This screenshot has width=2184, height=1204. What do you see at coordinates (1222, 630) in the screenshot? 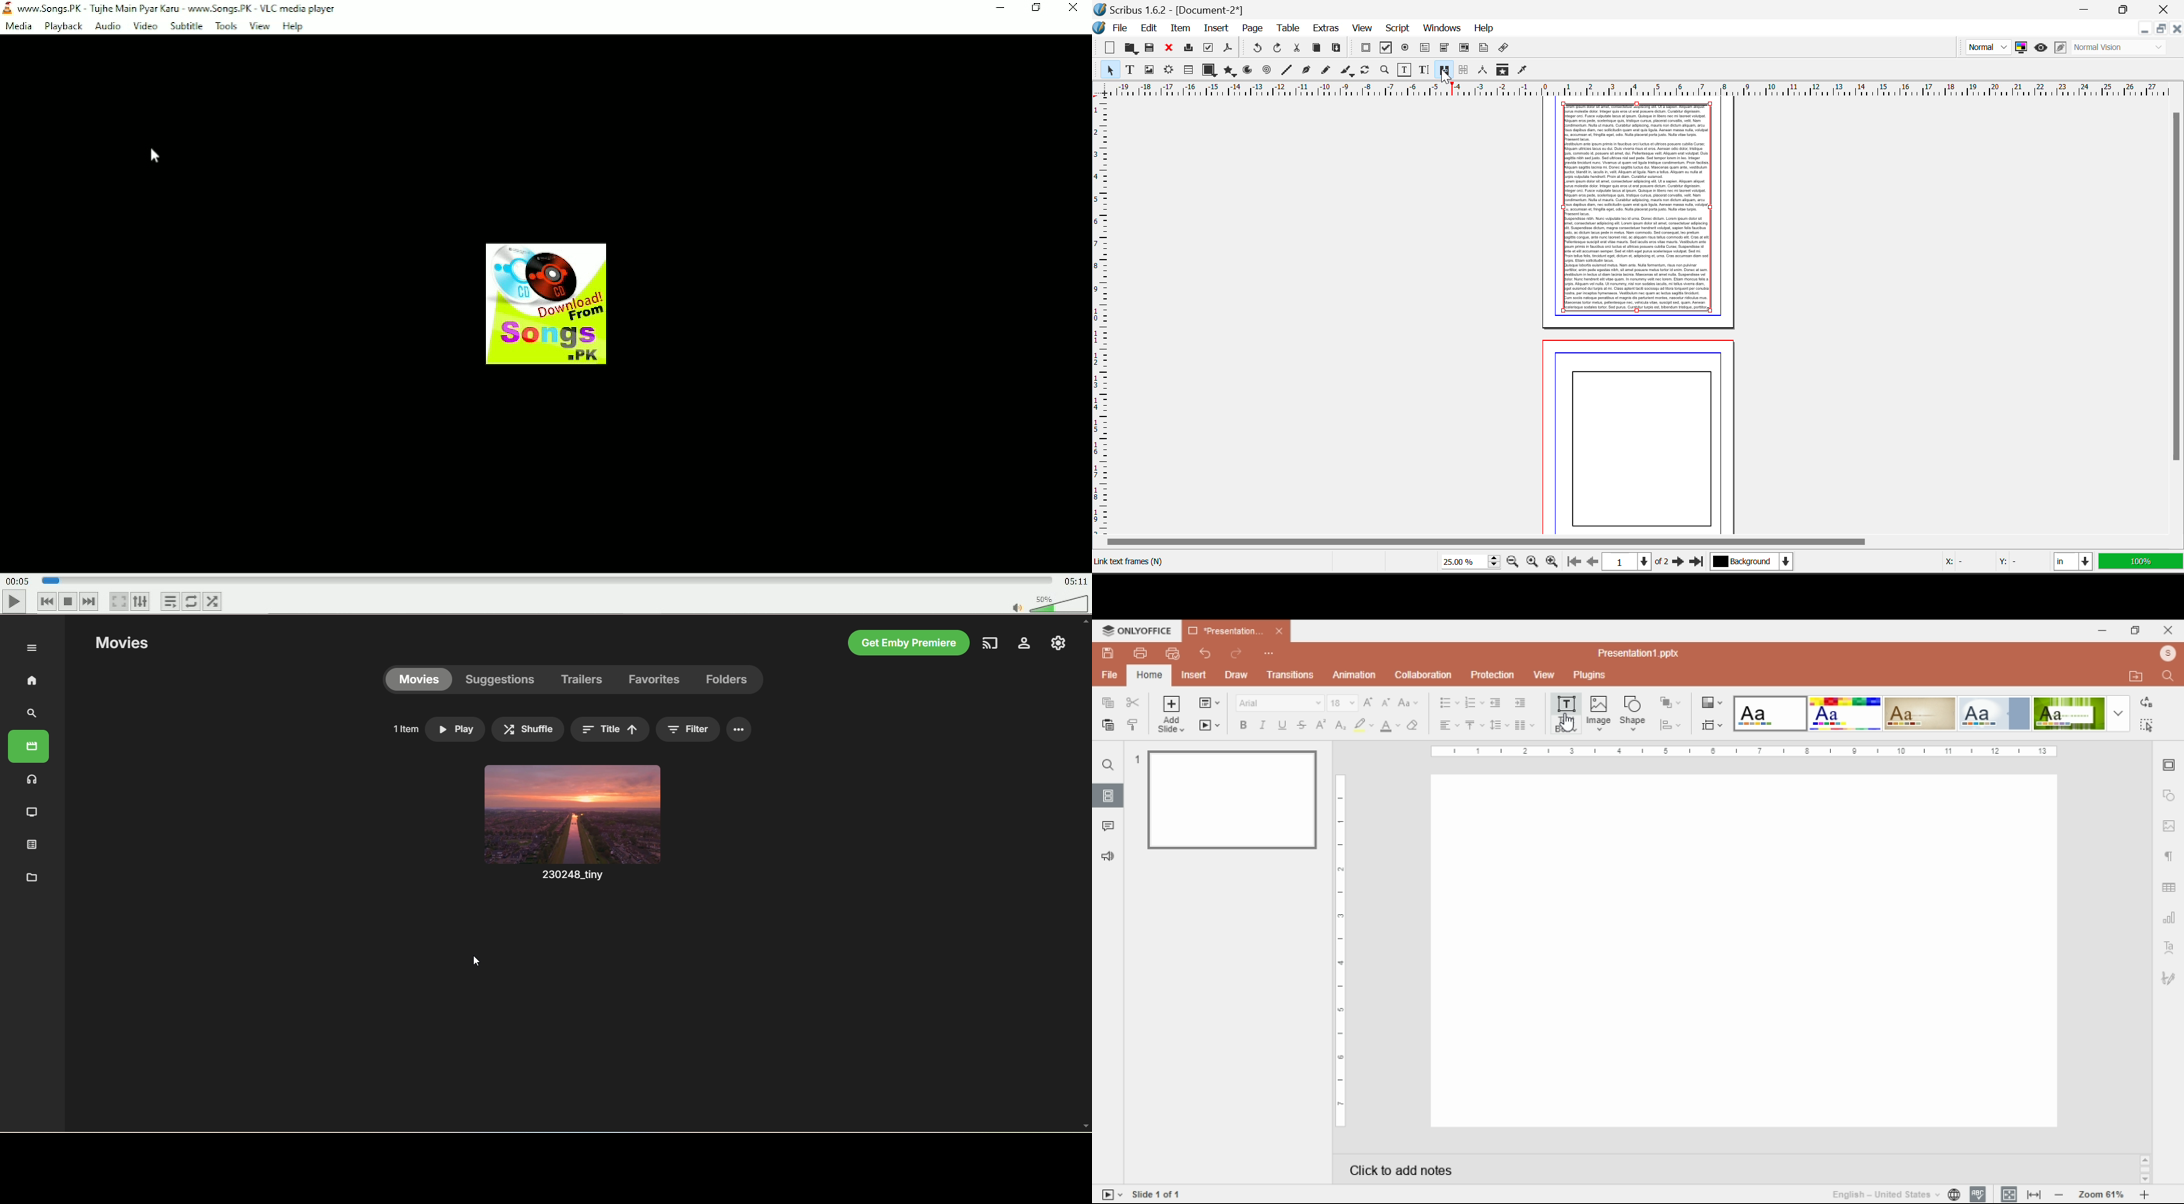
I see `*Presentation...` at bounding box center [1222, 630].